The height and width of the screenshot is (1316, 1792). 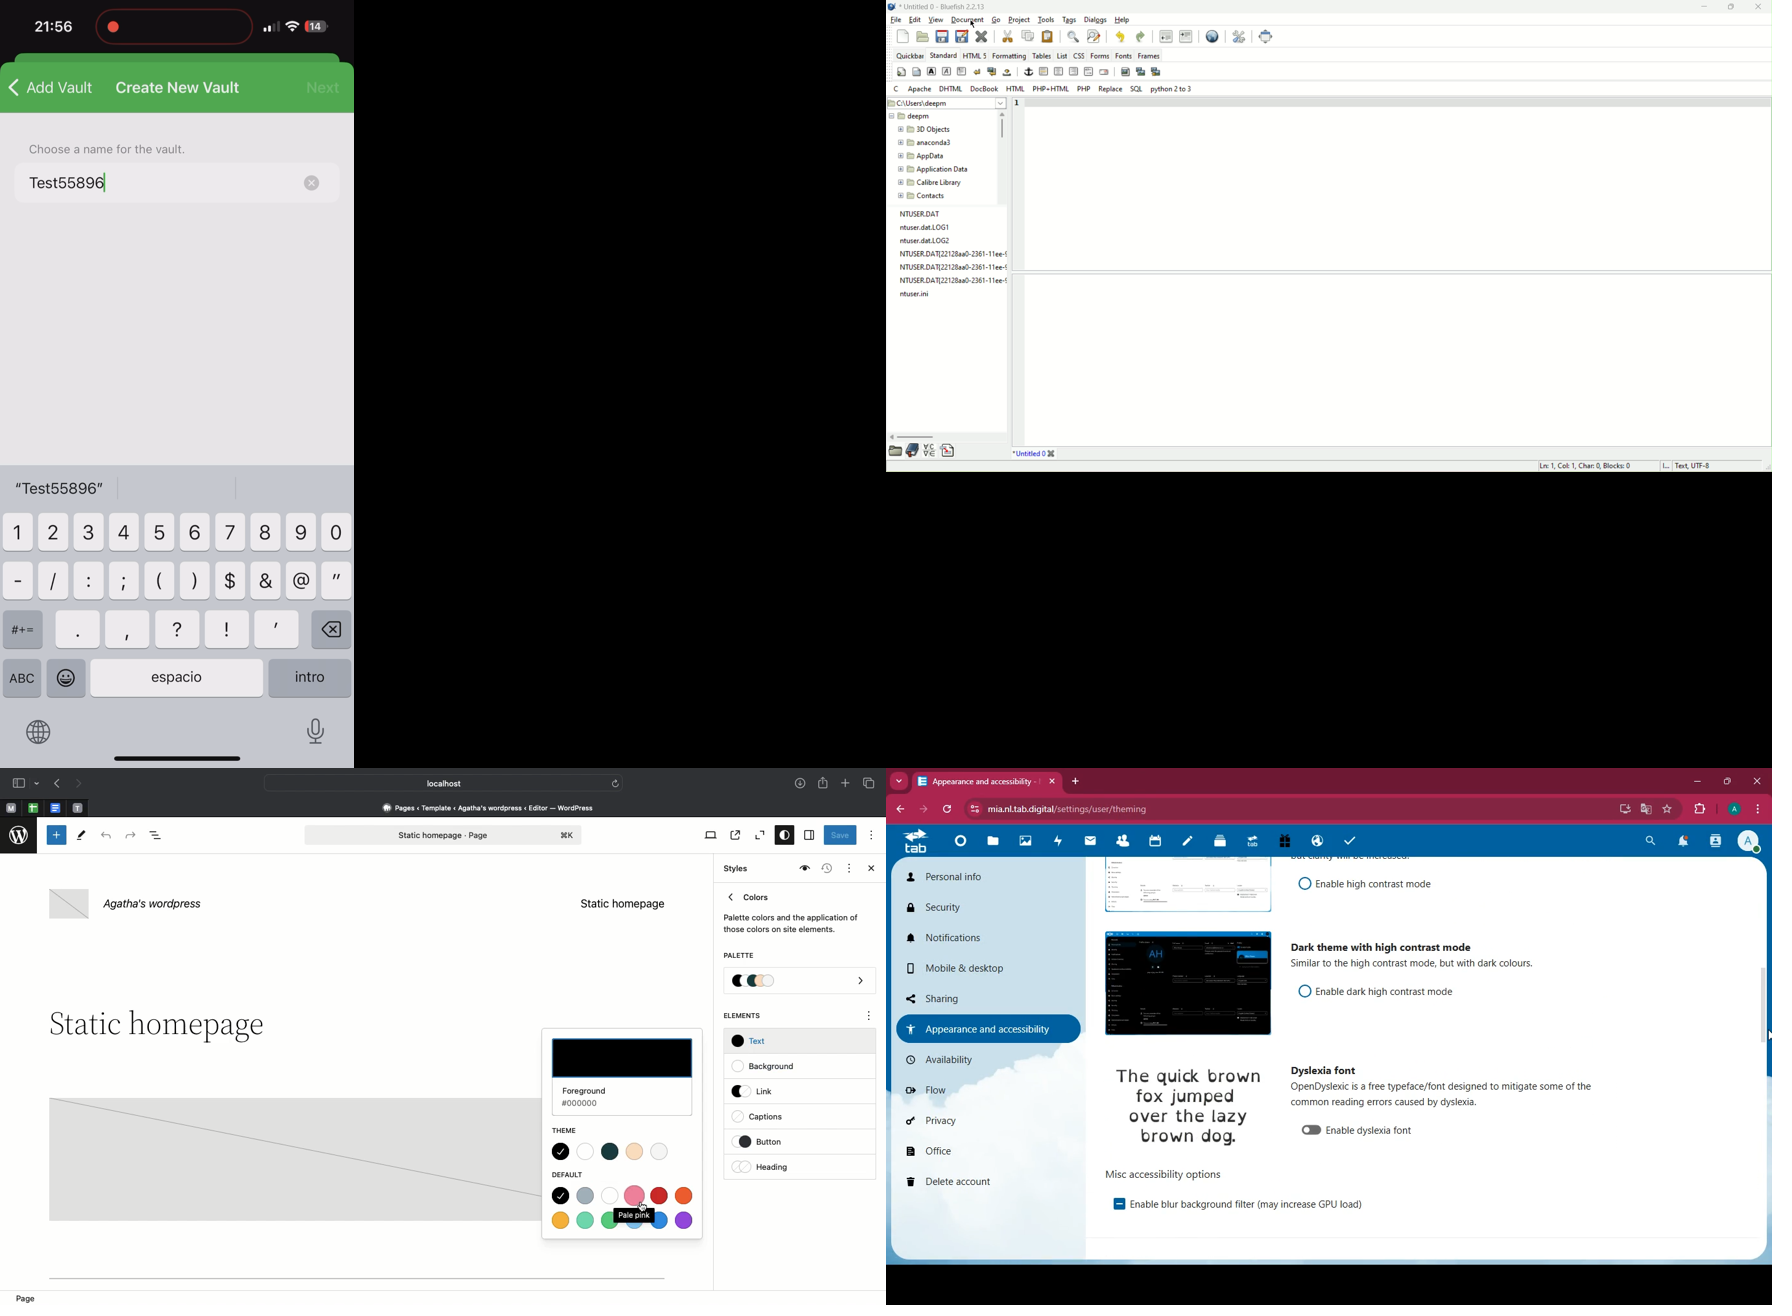 I want to click on python 2 to 3, so click(x=1171, y=89).